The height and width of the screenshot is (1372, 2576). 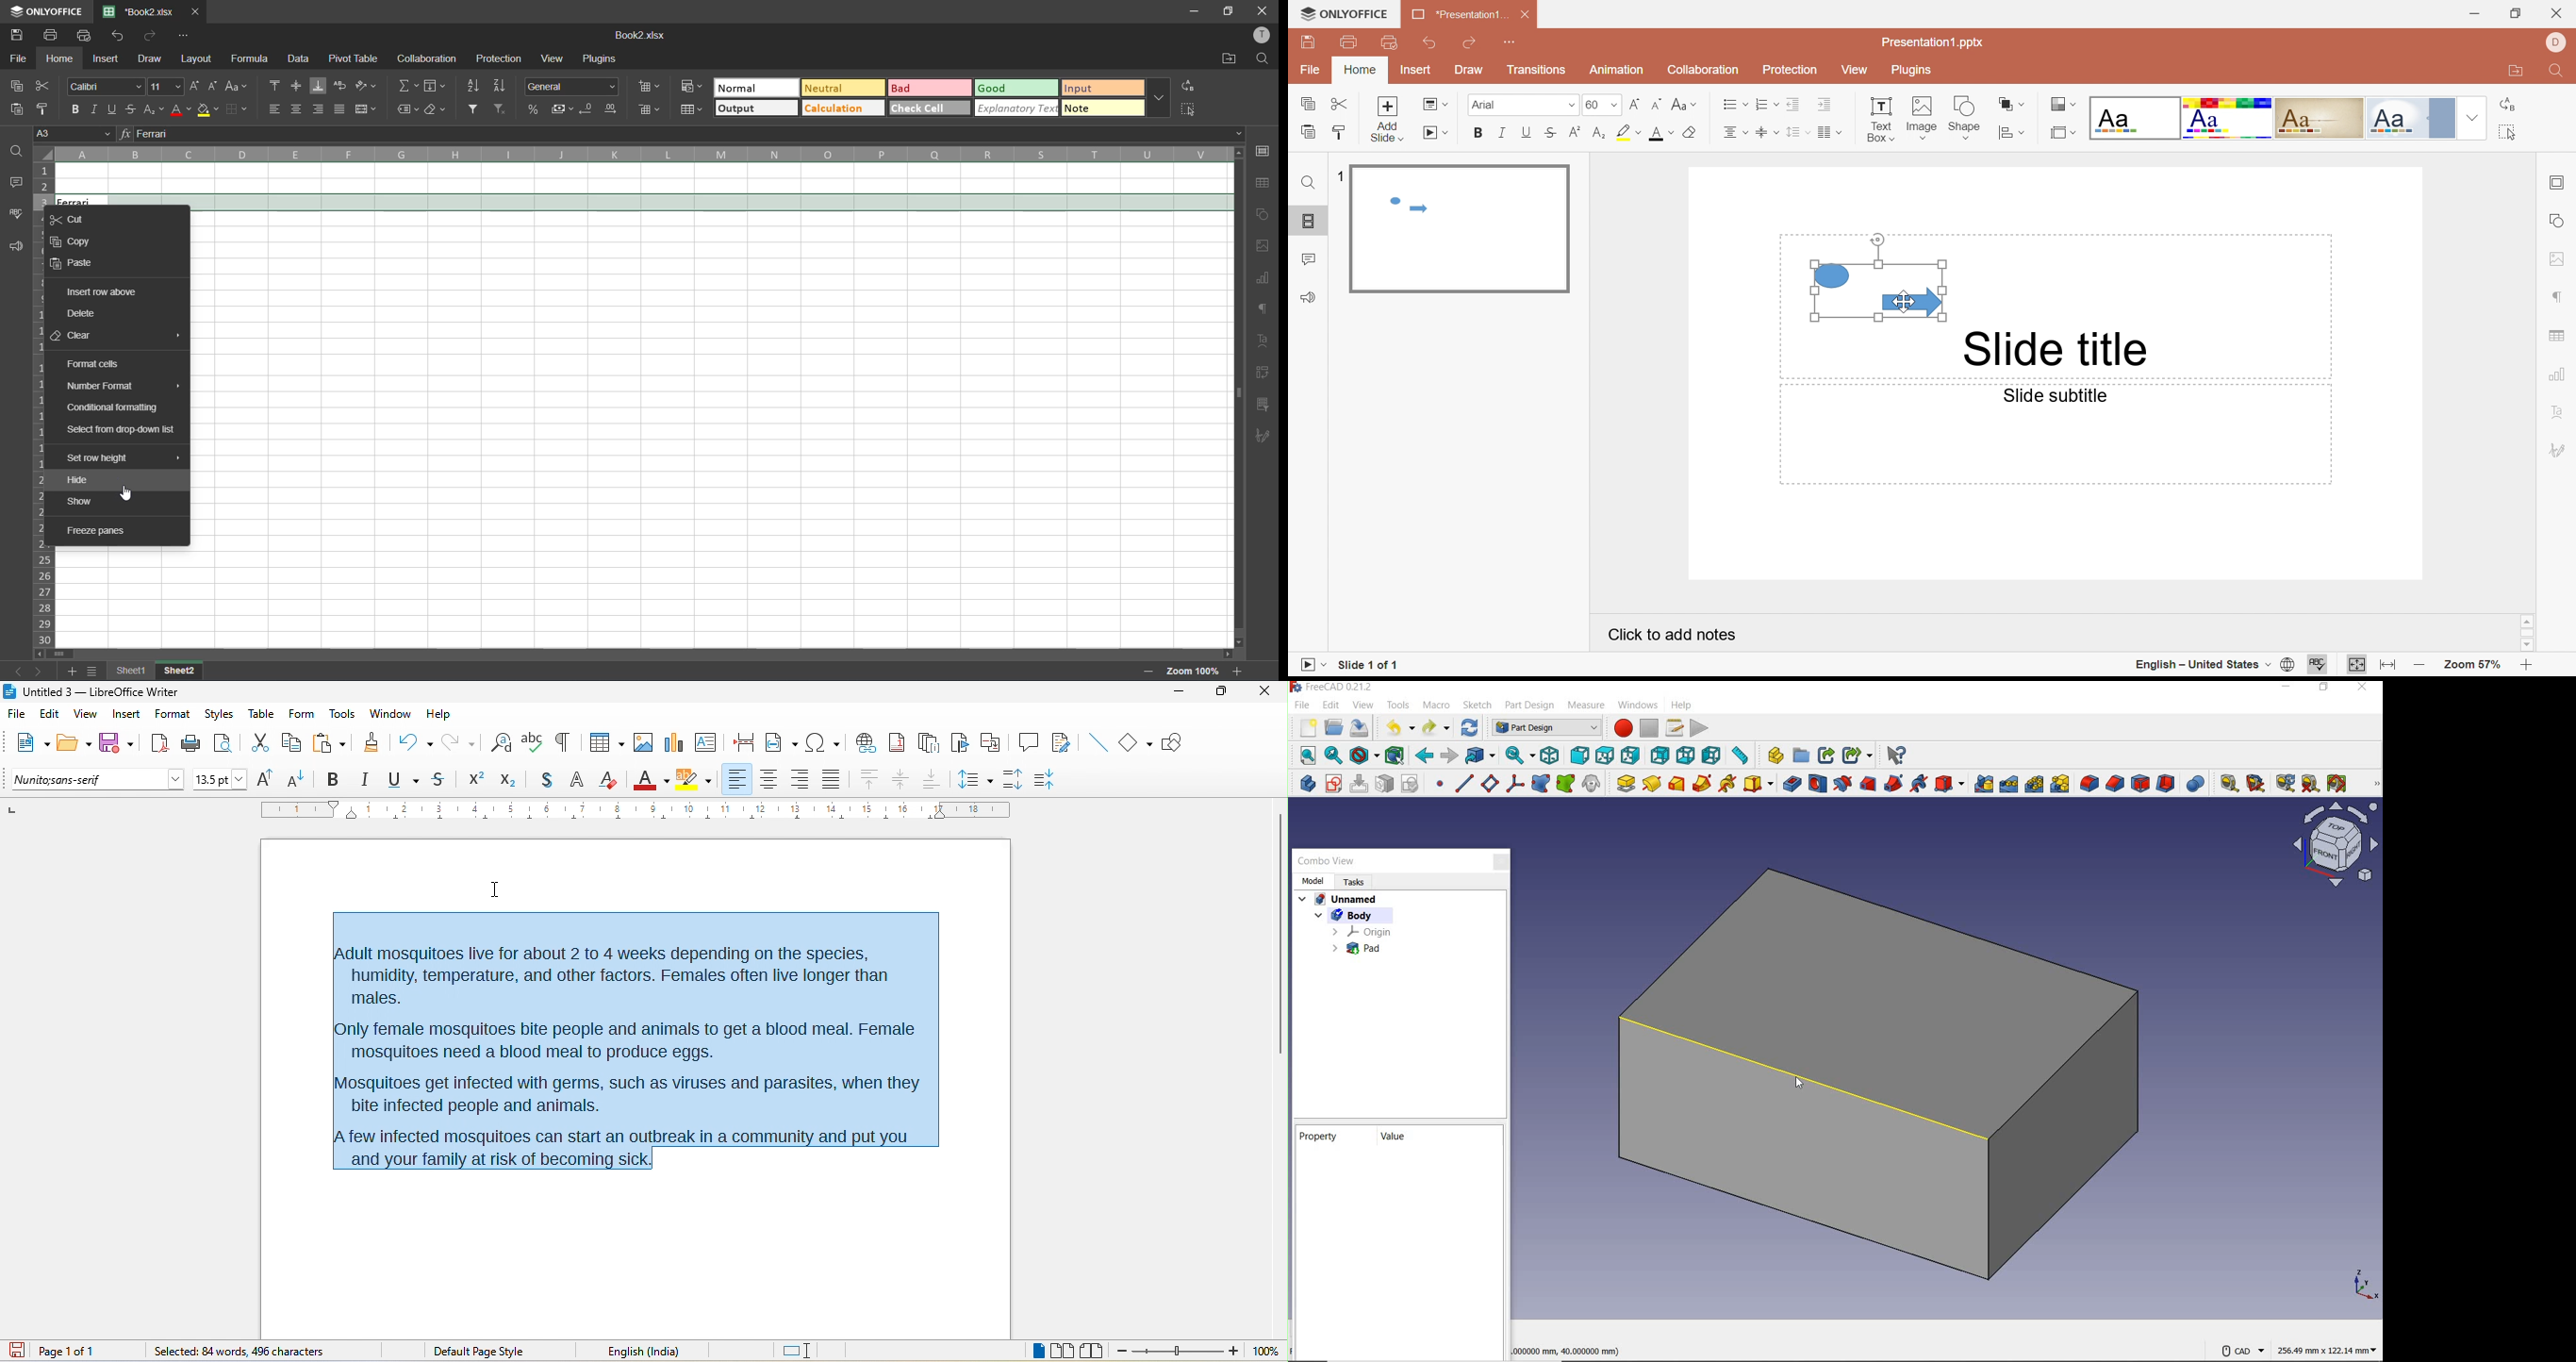 What do you see at coordinates (195, 12) in the screenshot?
I see `close` at bounding box center [195, 12].